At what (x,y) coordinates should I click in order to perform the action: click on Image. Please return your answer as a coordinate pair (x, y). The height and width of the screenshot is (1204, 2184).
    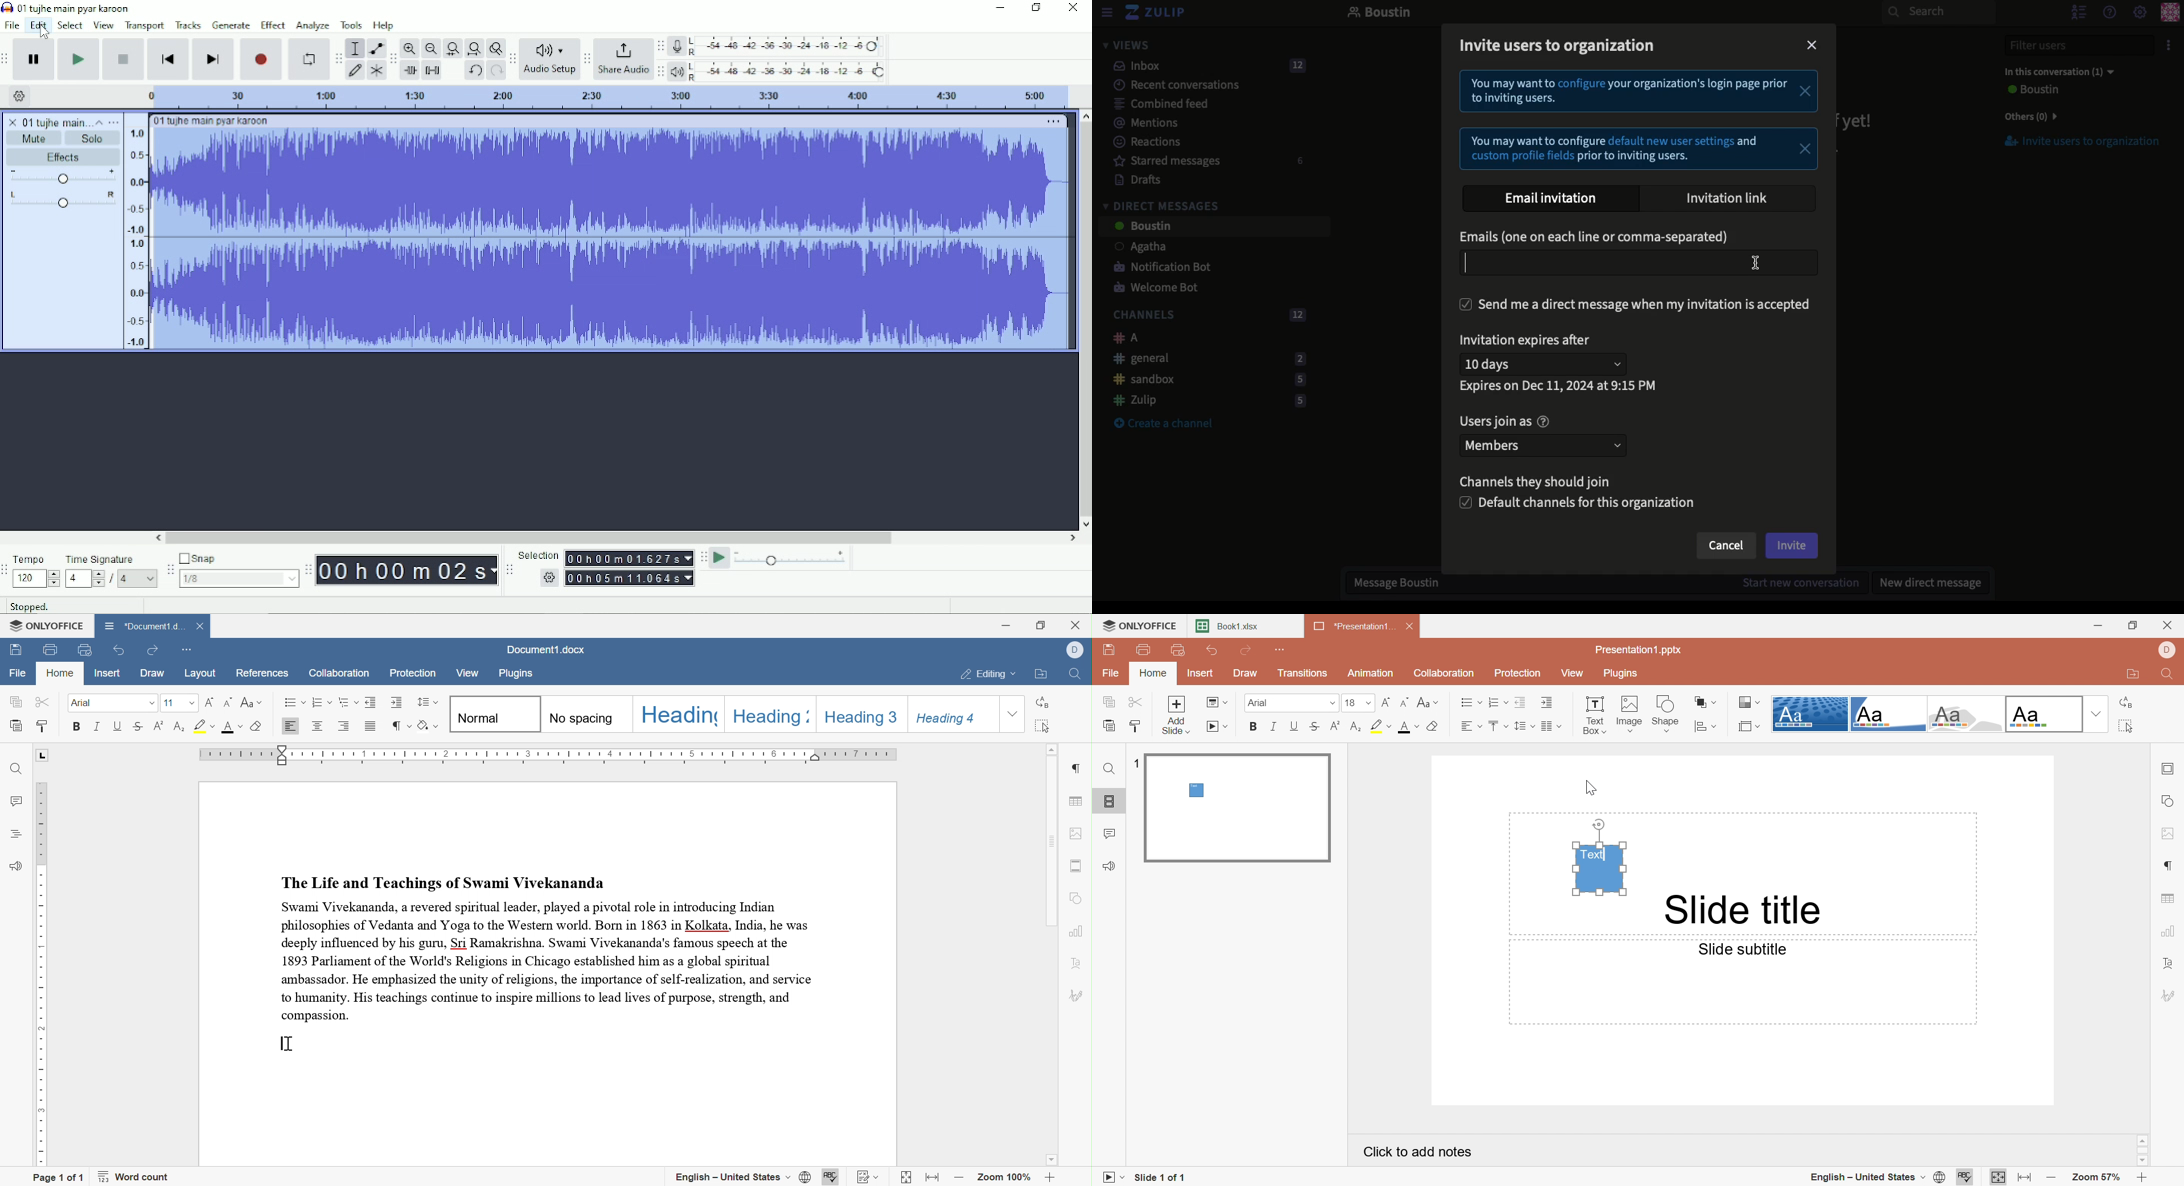
    Looking at the image, I should click on (1629, 714).